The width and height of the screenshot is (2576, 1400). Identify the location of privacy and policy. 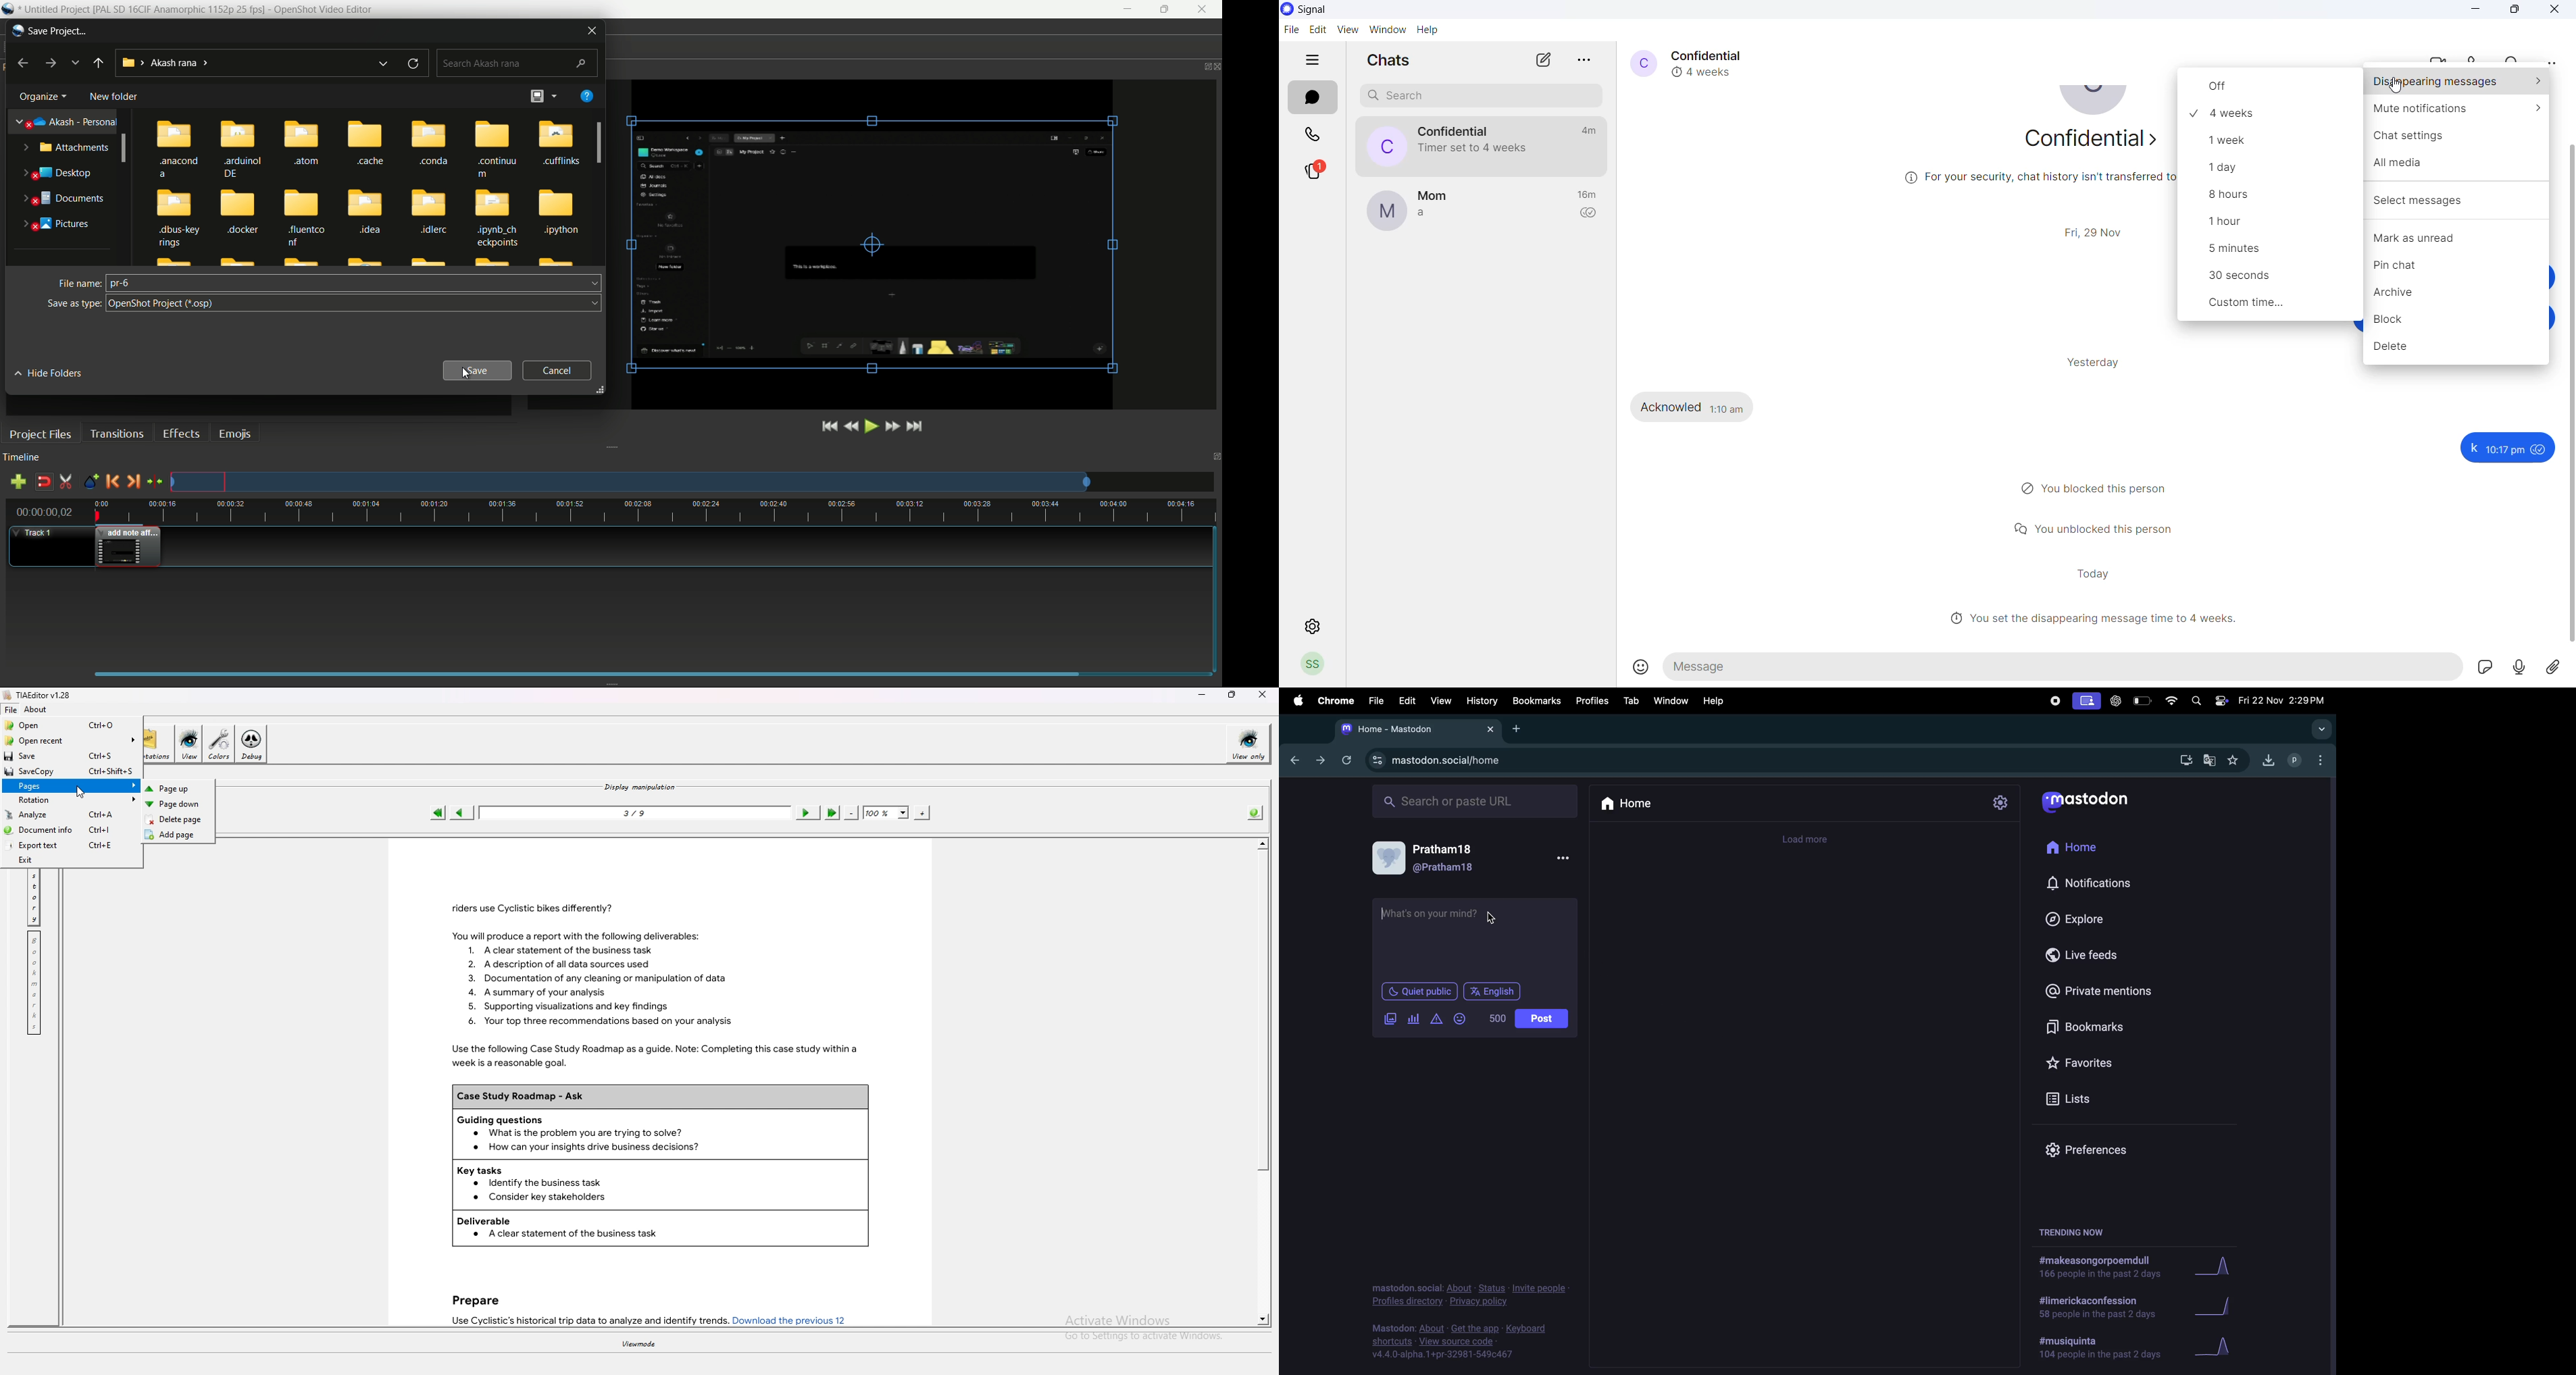
(1471, 1293).